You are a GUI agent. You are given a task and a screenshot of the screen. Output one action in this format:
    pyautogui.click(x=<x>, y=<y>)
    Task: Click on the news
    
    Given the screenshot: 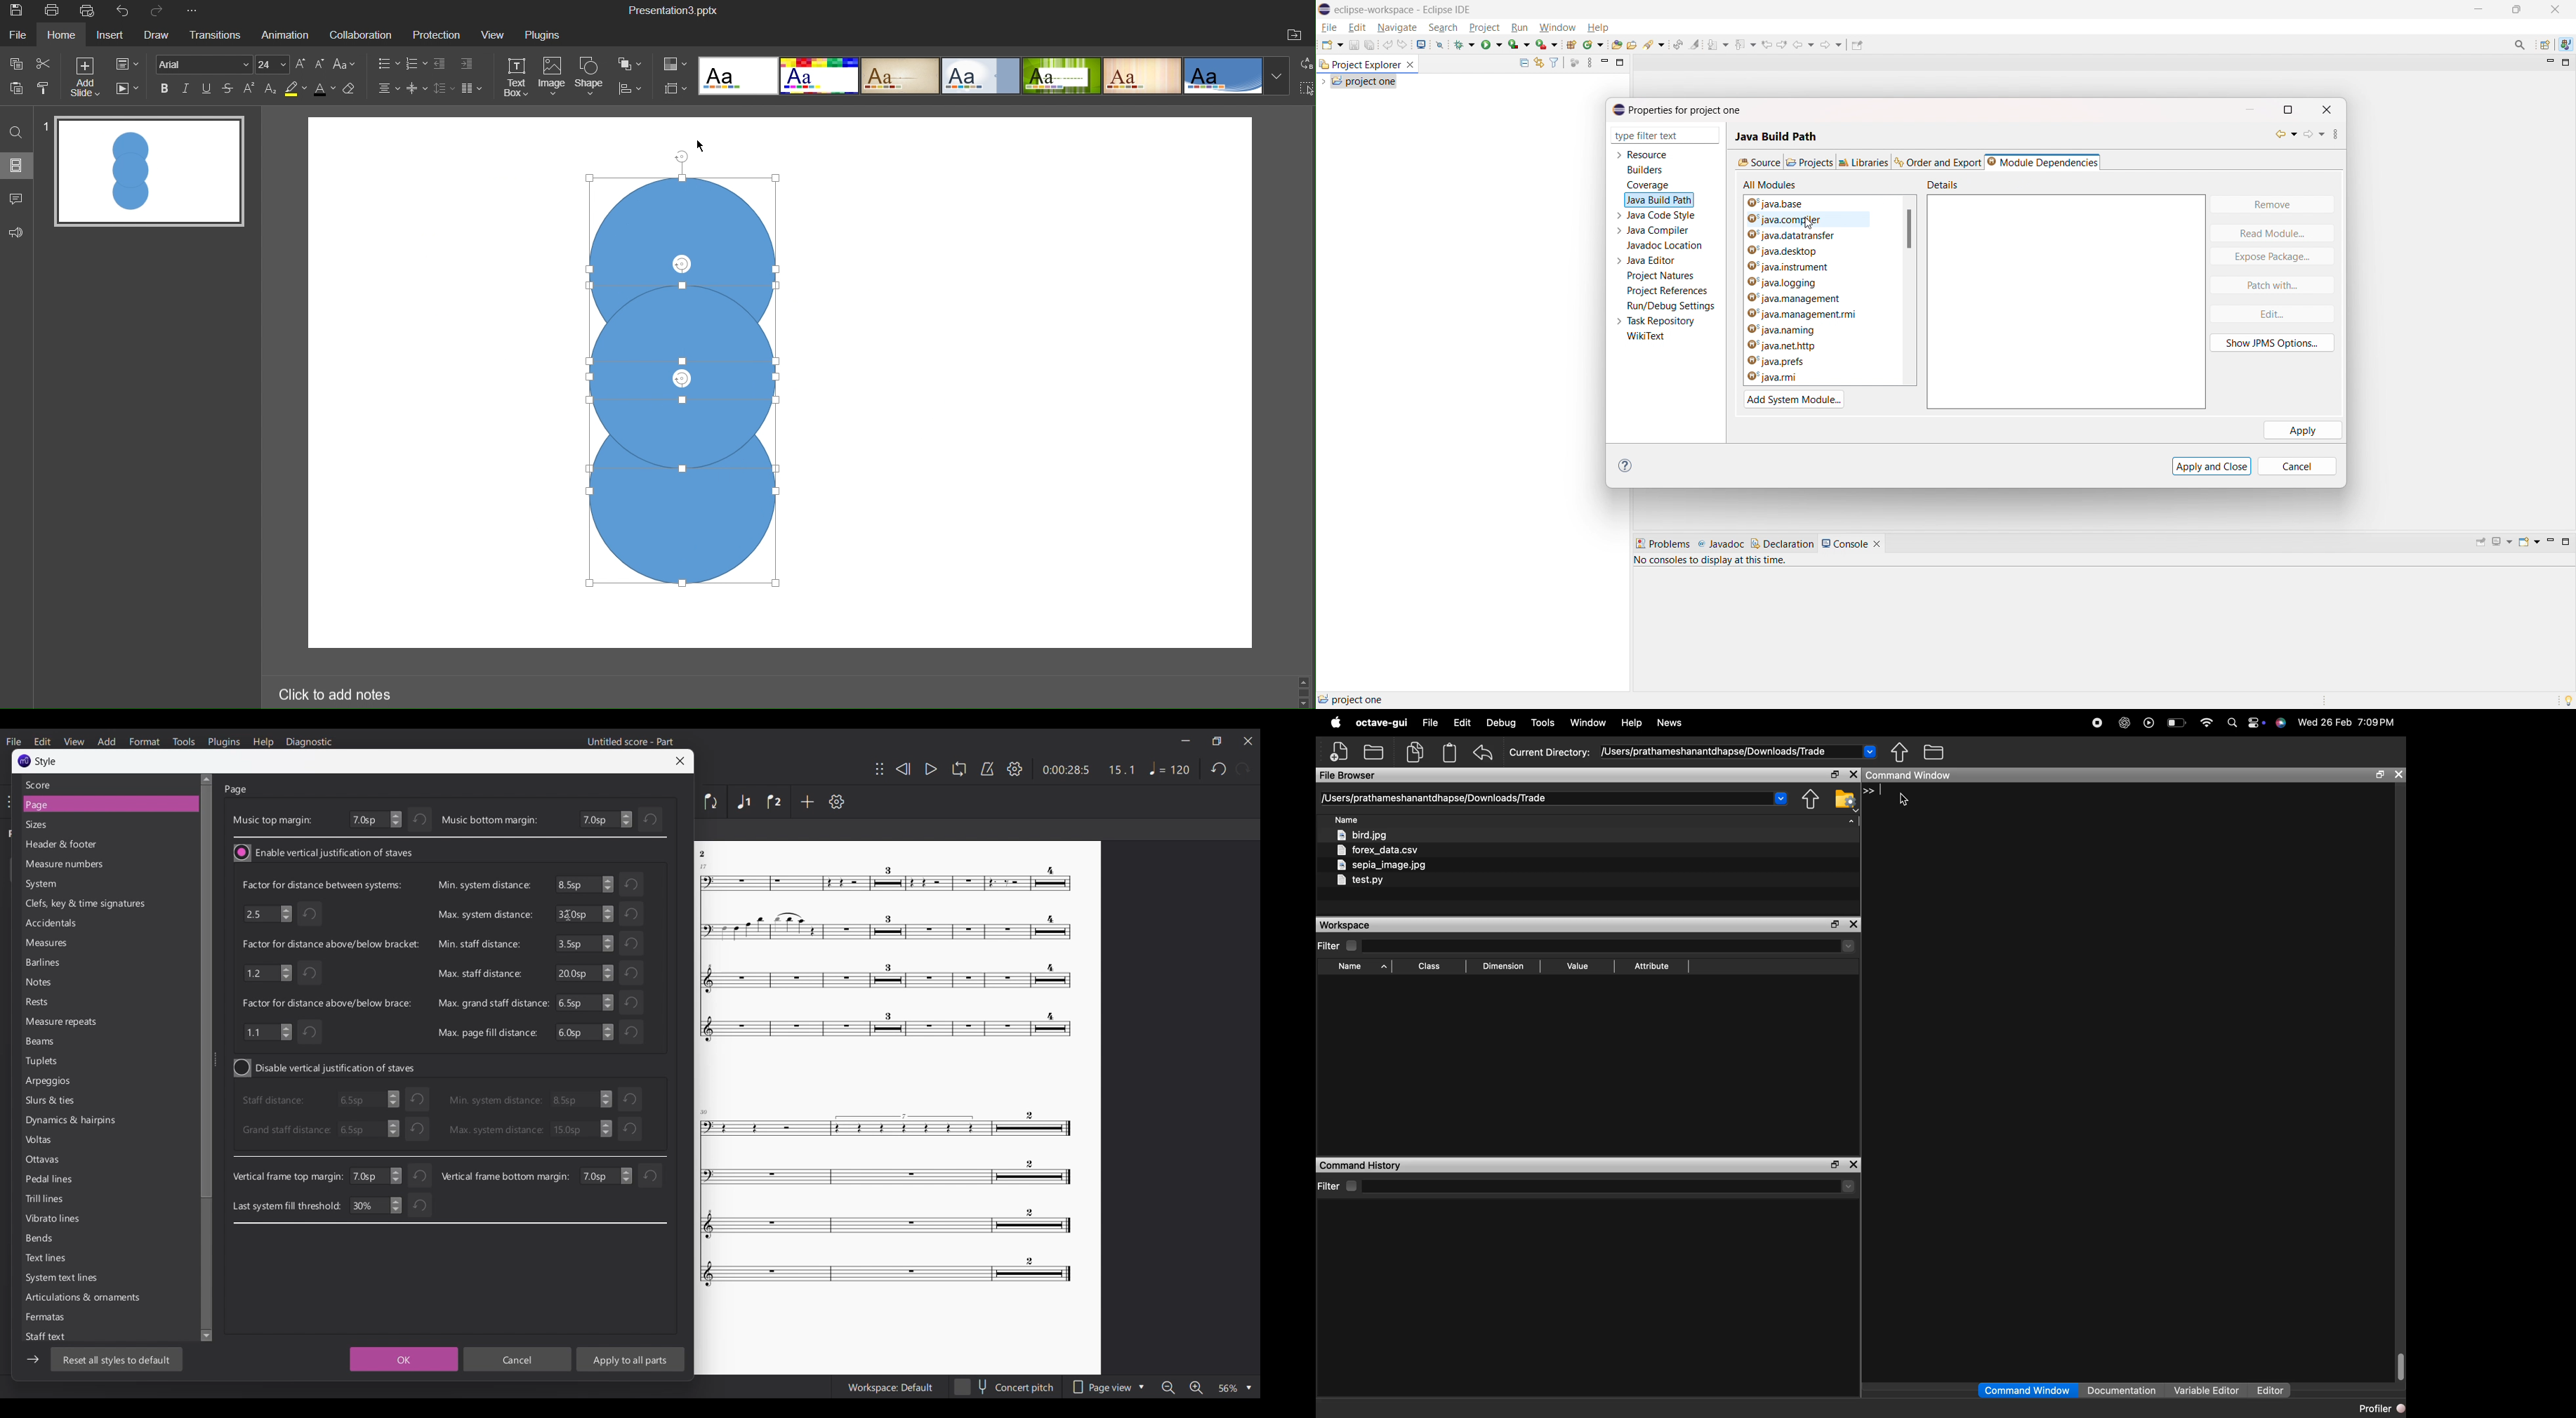 What is the action you would take?
    pyautogui.click(x=1670, y=723)
    